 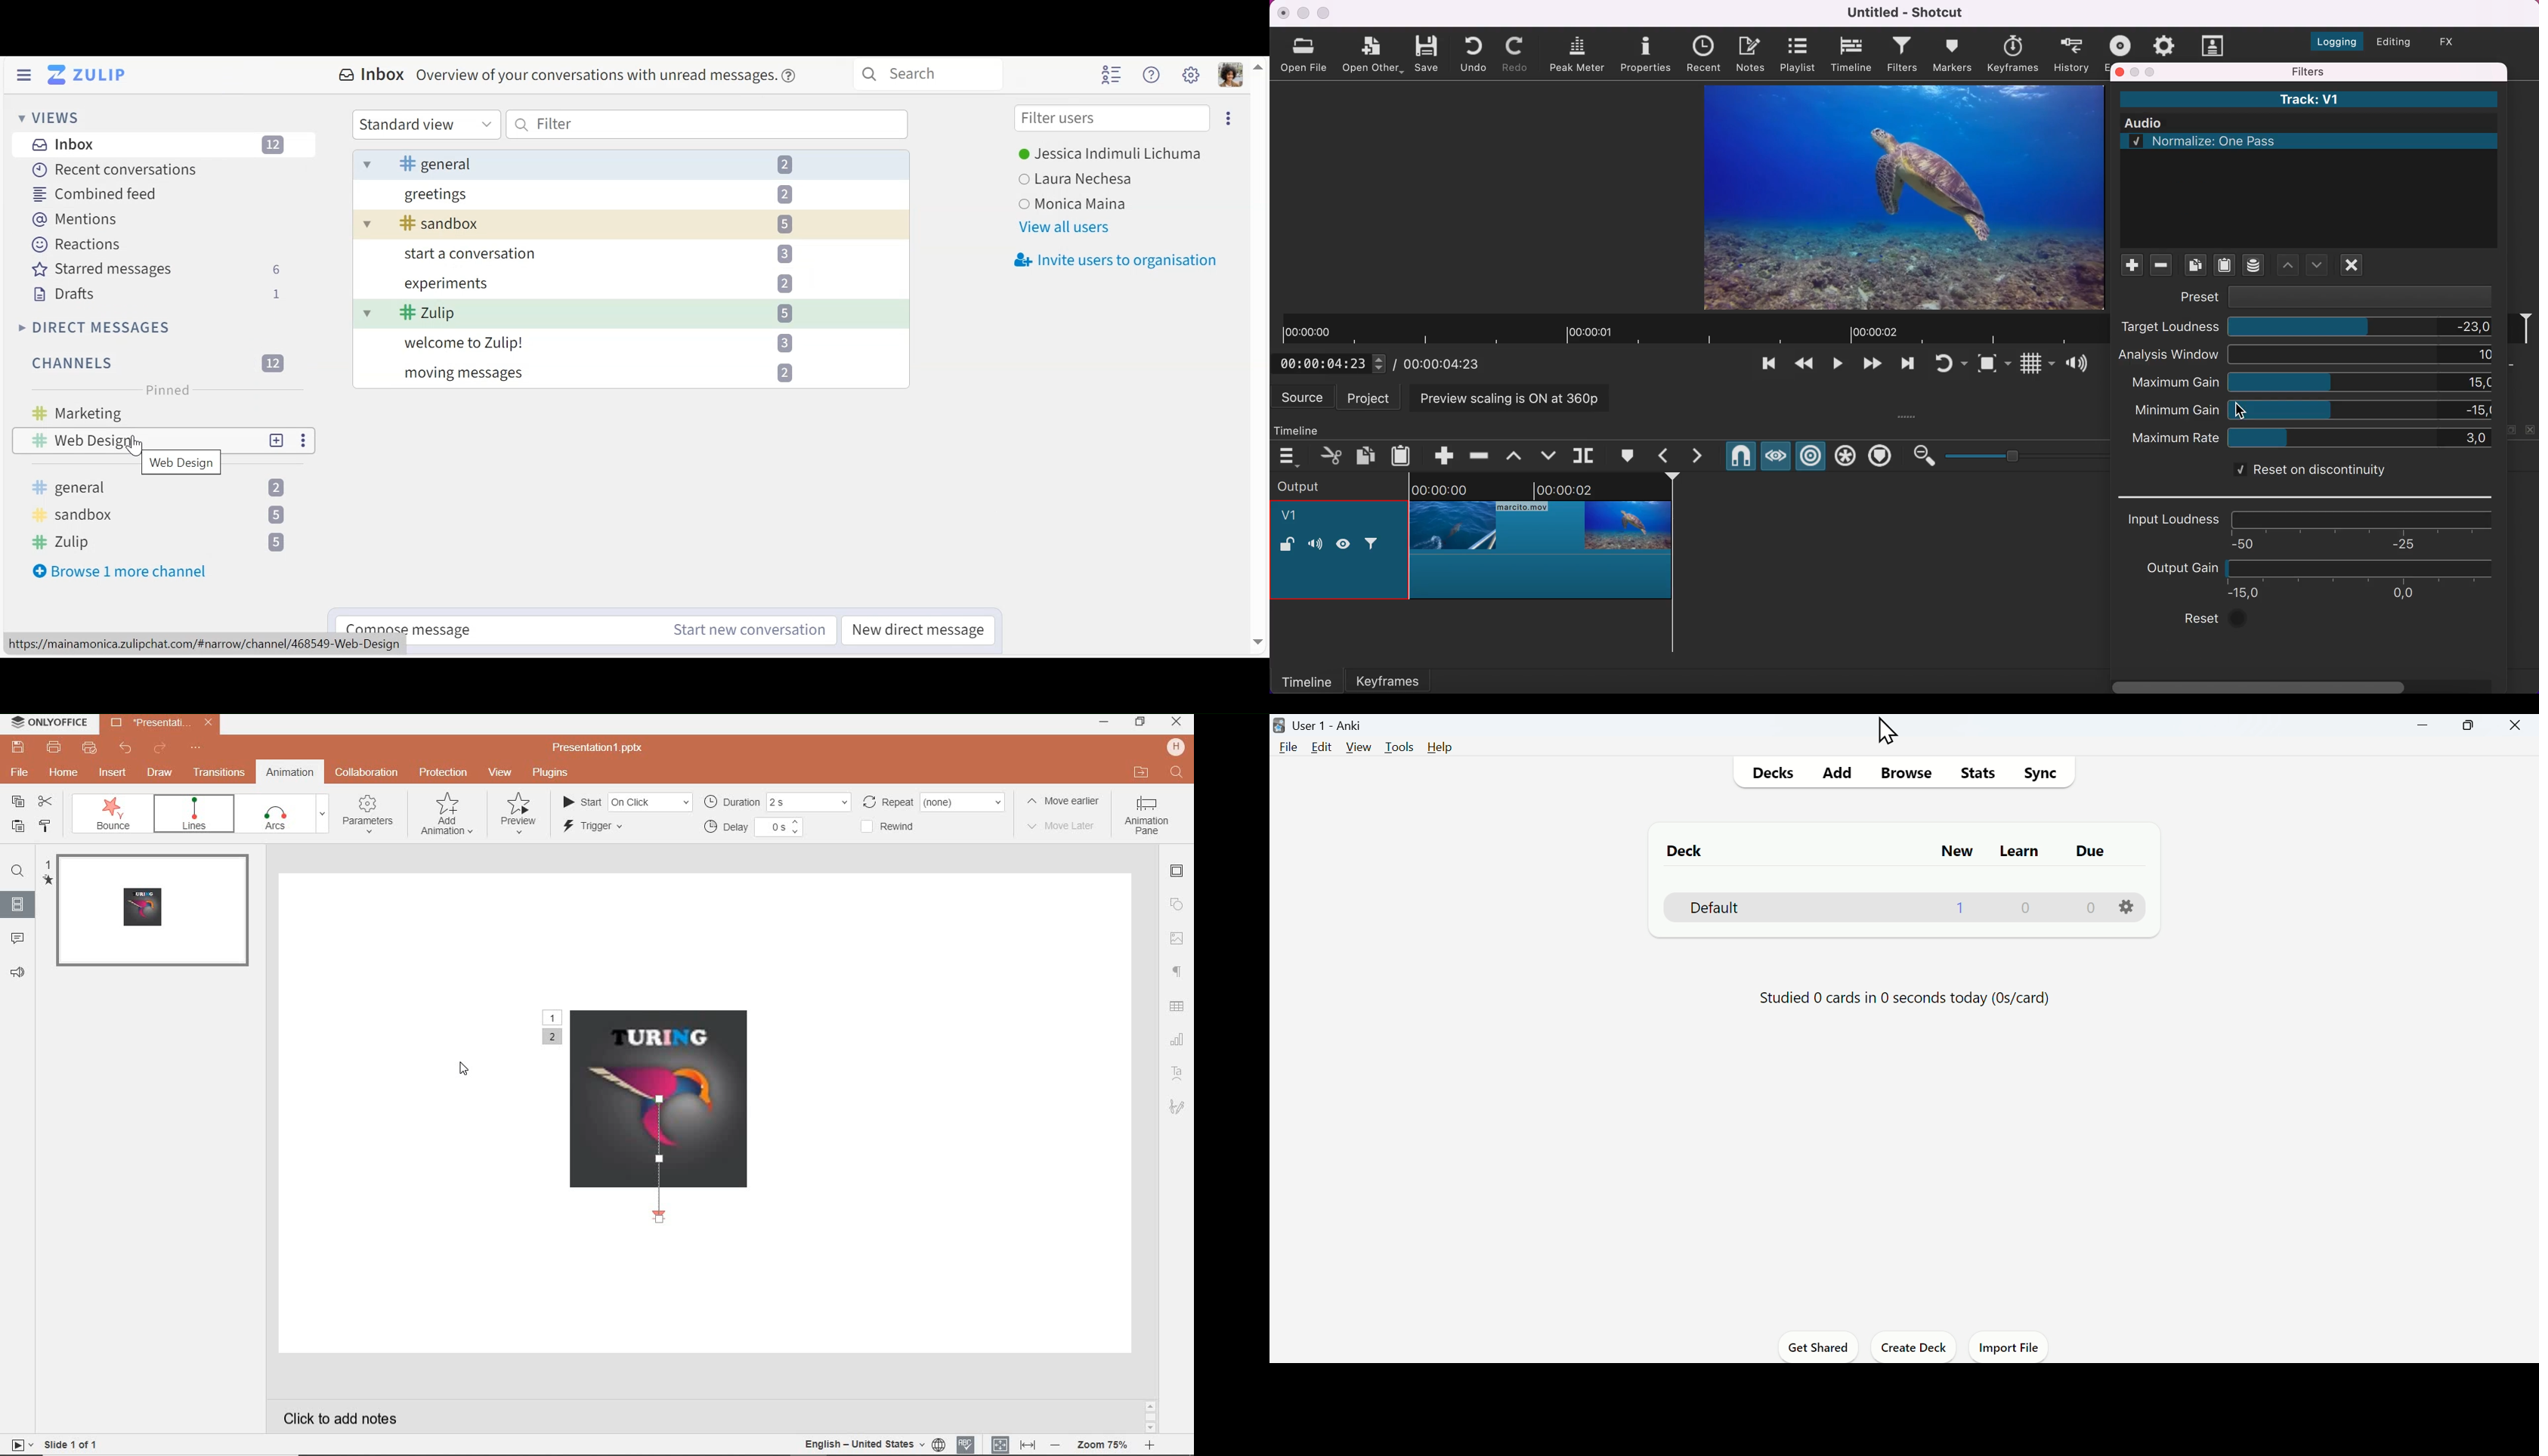 I want to click on select filter set, so click(x=2253, y=265).